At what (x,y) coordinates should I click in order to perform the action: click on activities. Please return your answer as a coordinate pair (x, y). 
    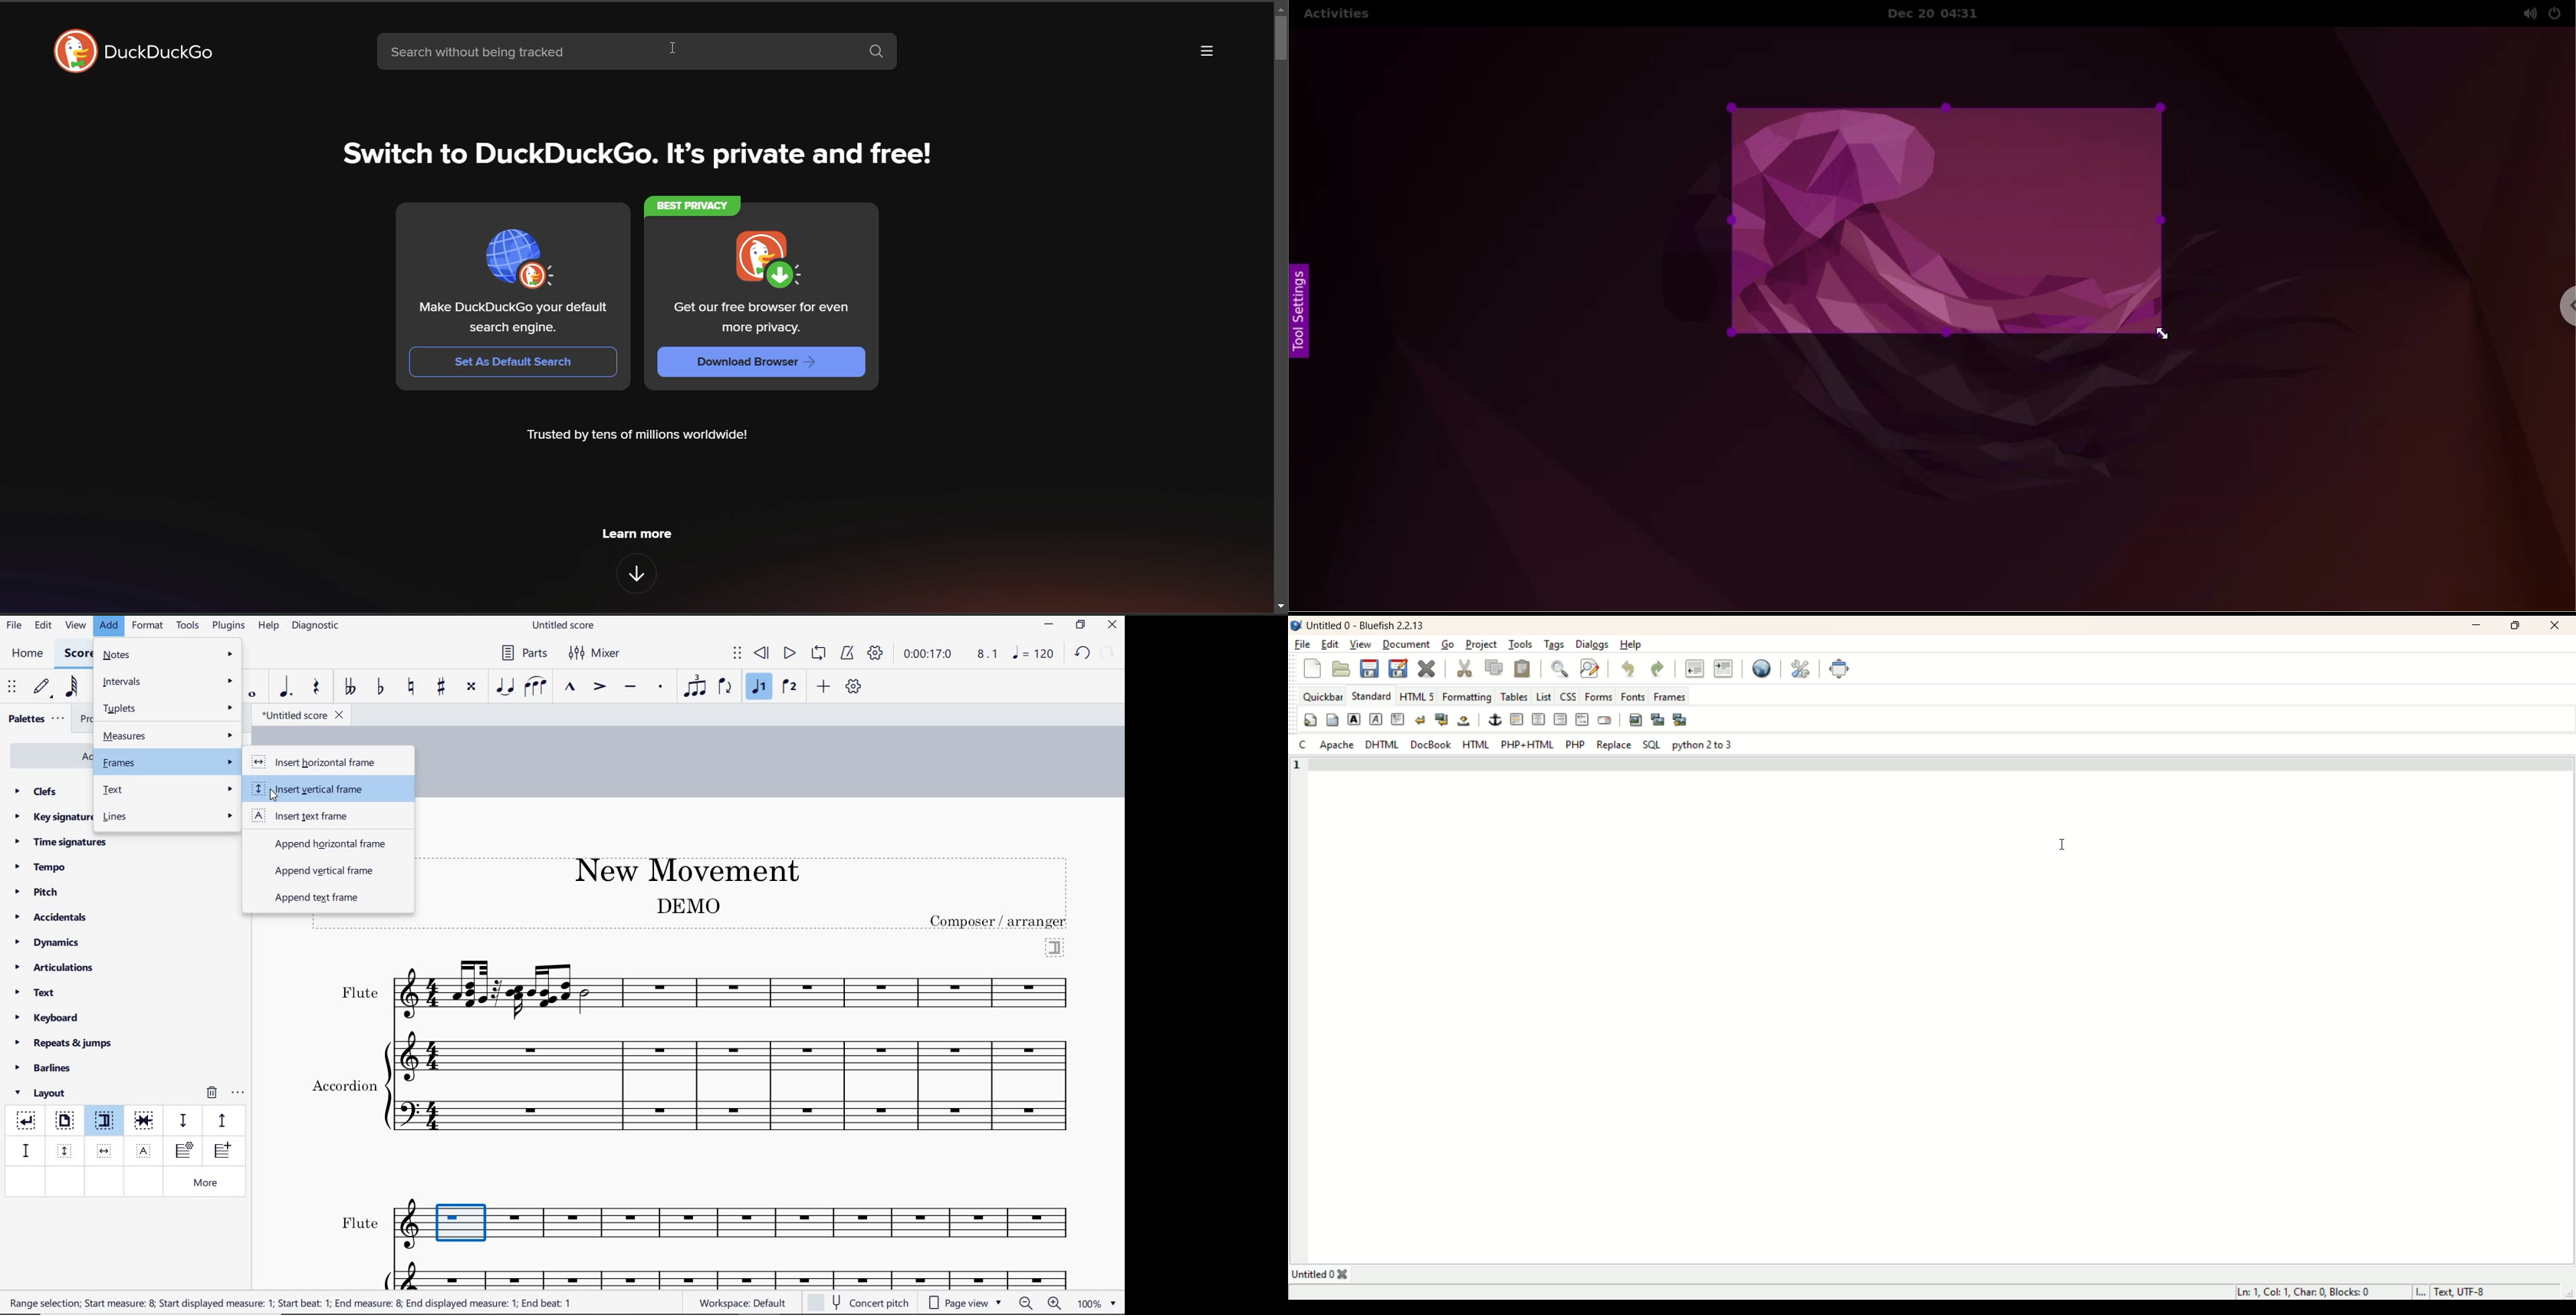
    Looking at the image, I should click on (1341, 13).